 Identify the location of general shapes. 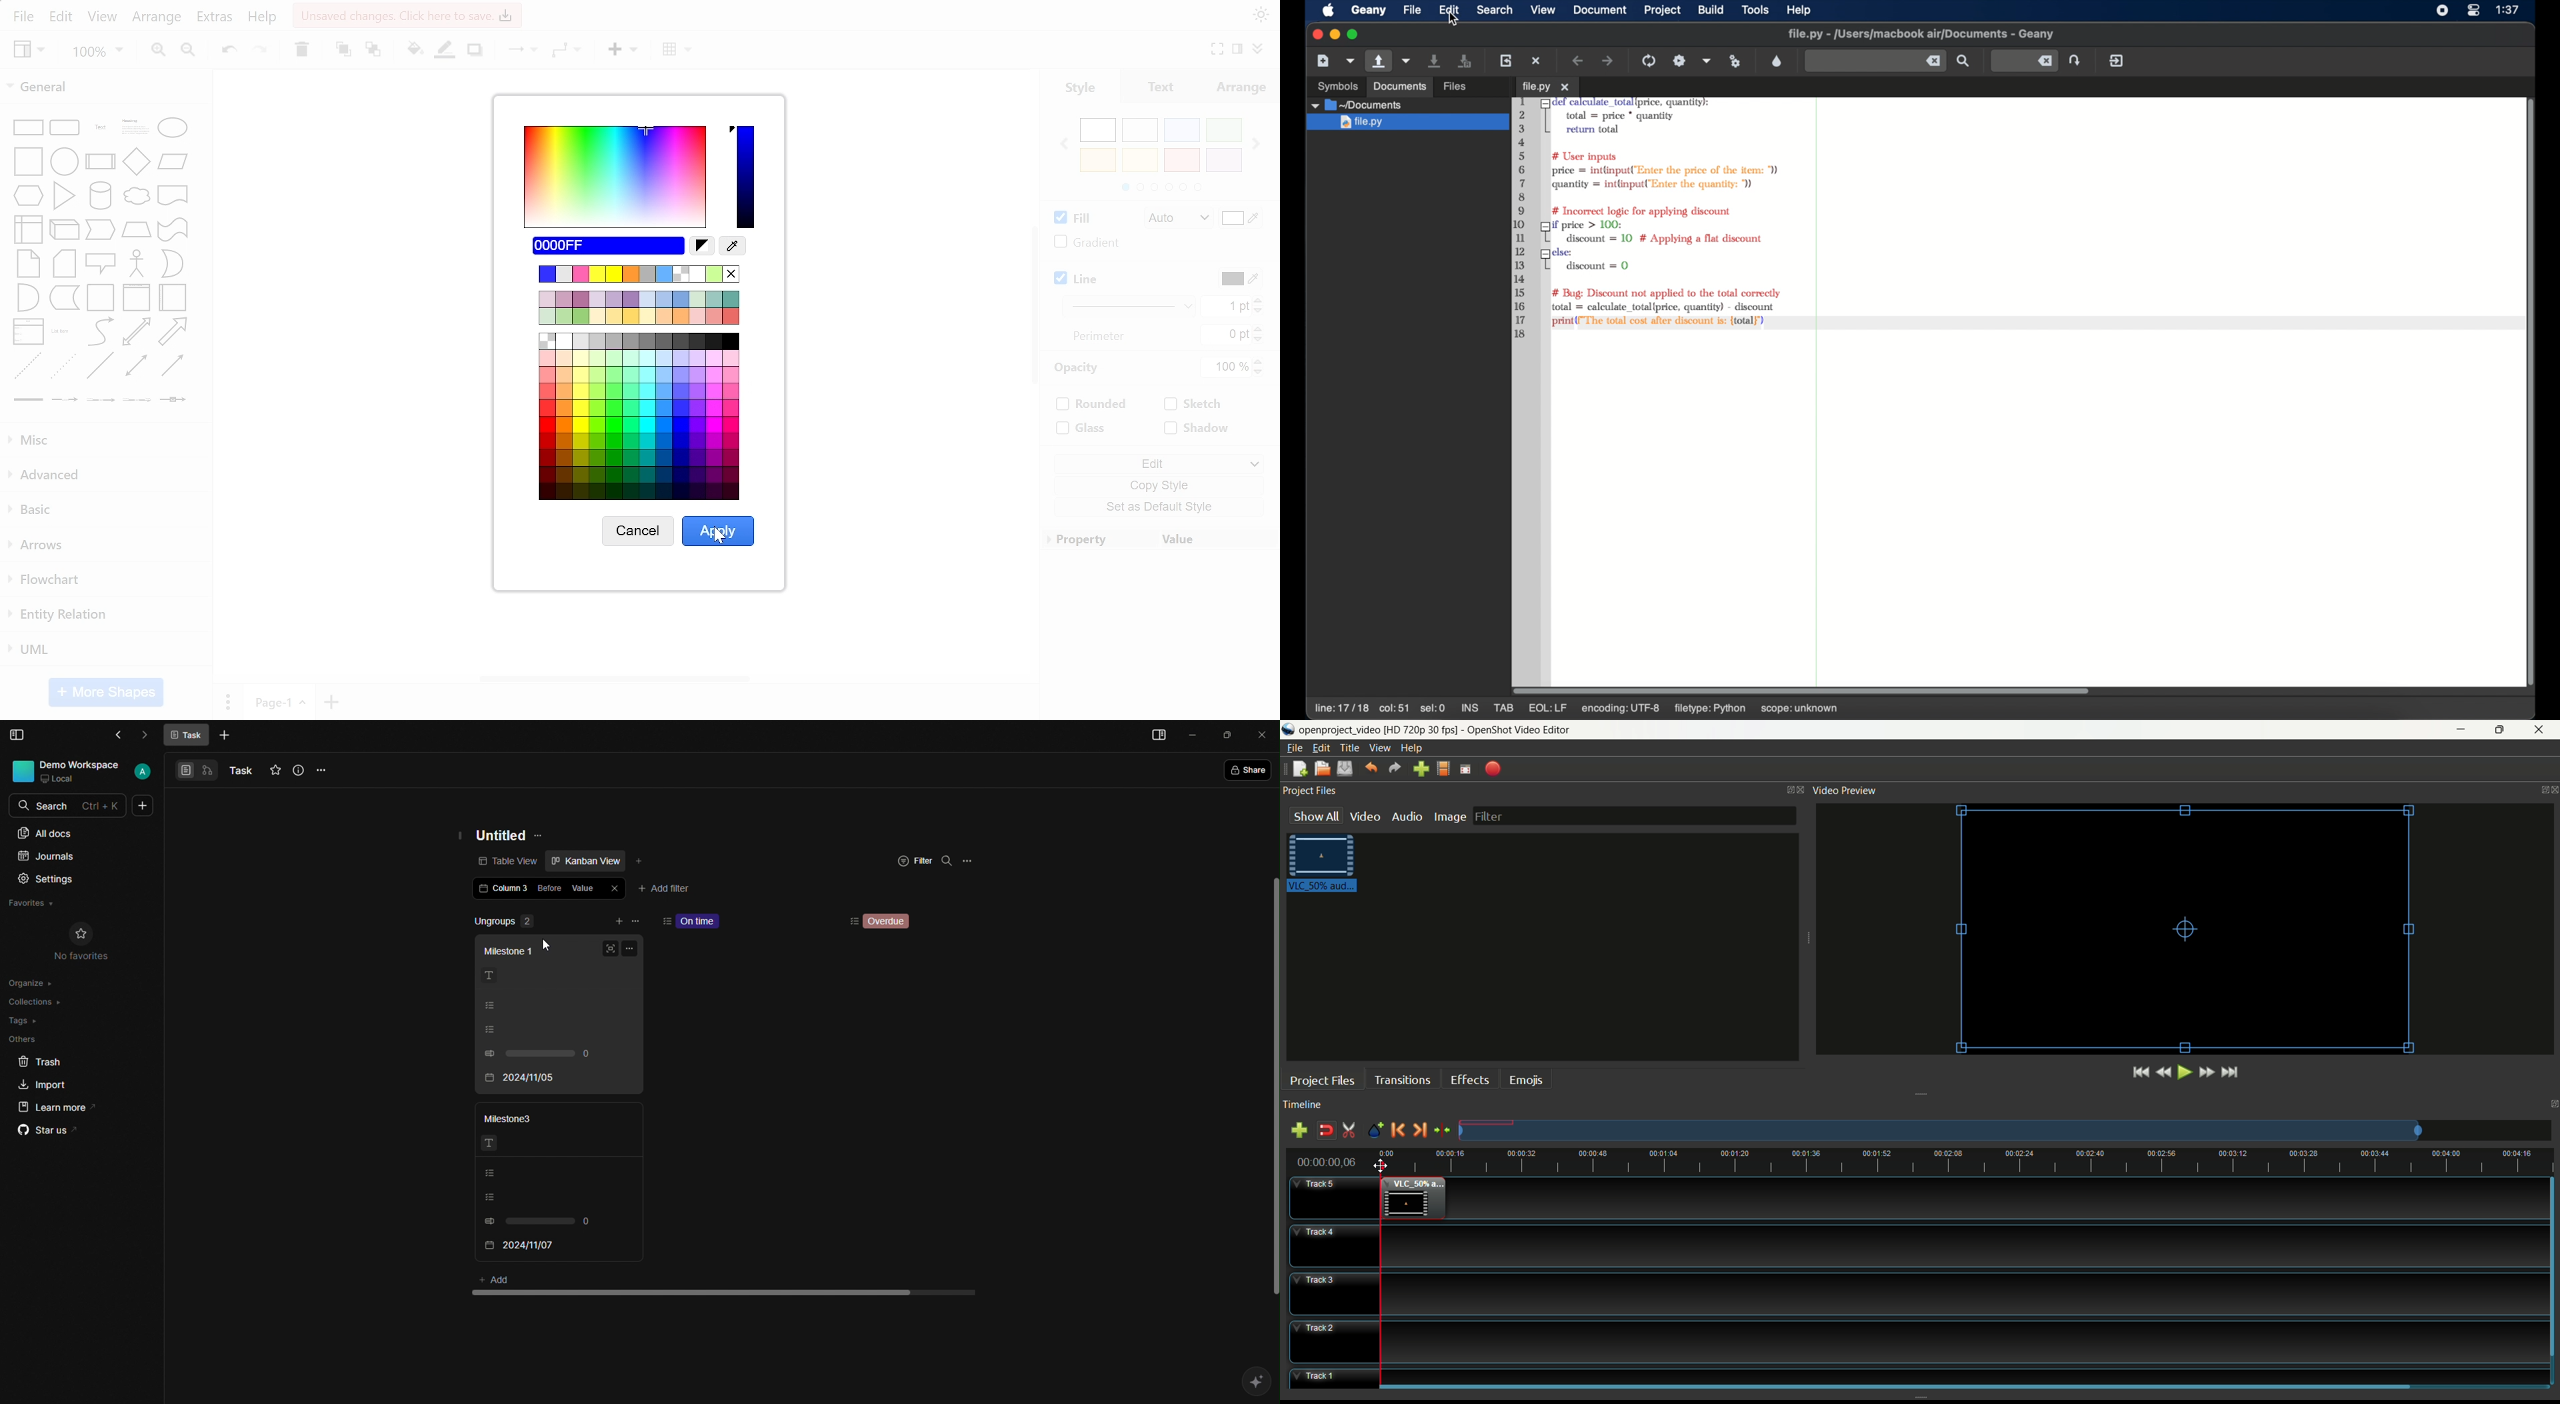
(104, 259).